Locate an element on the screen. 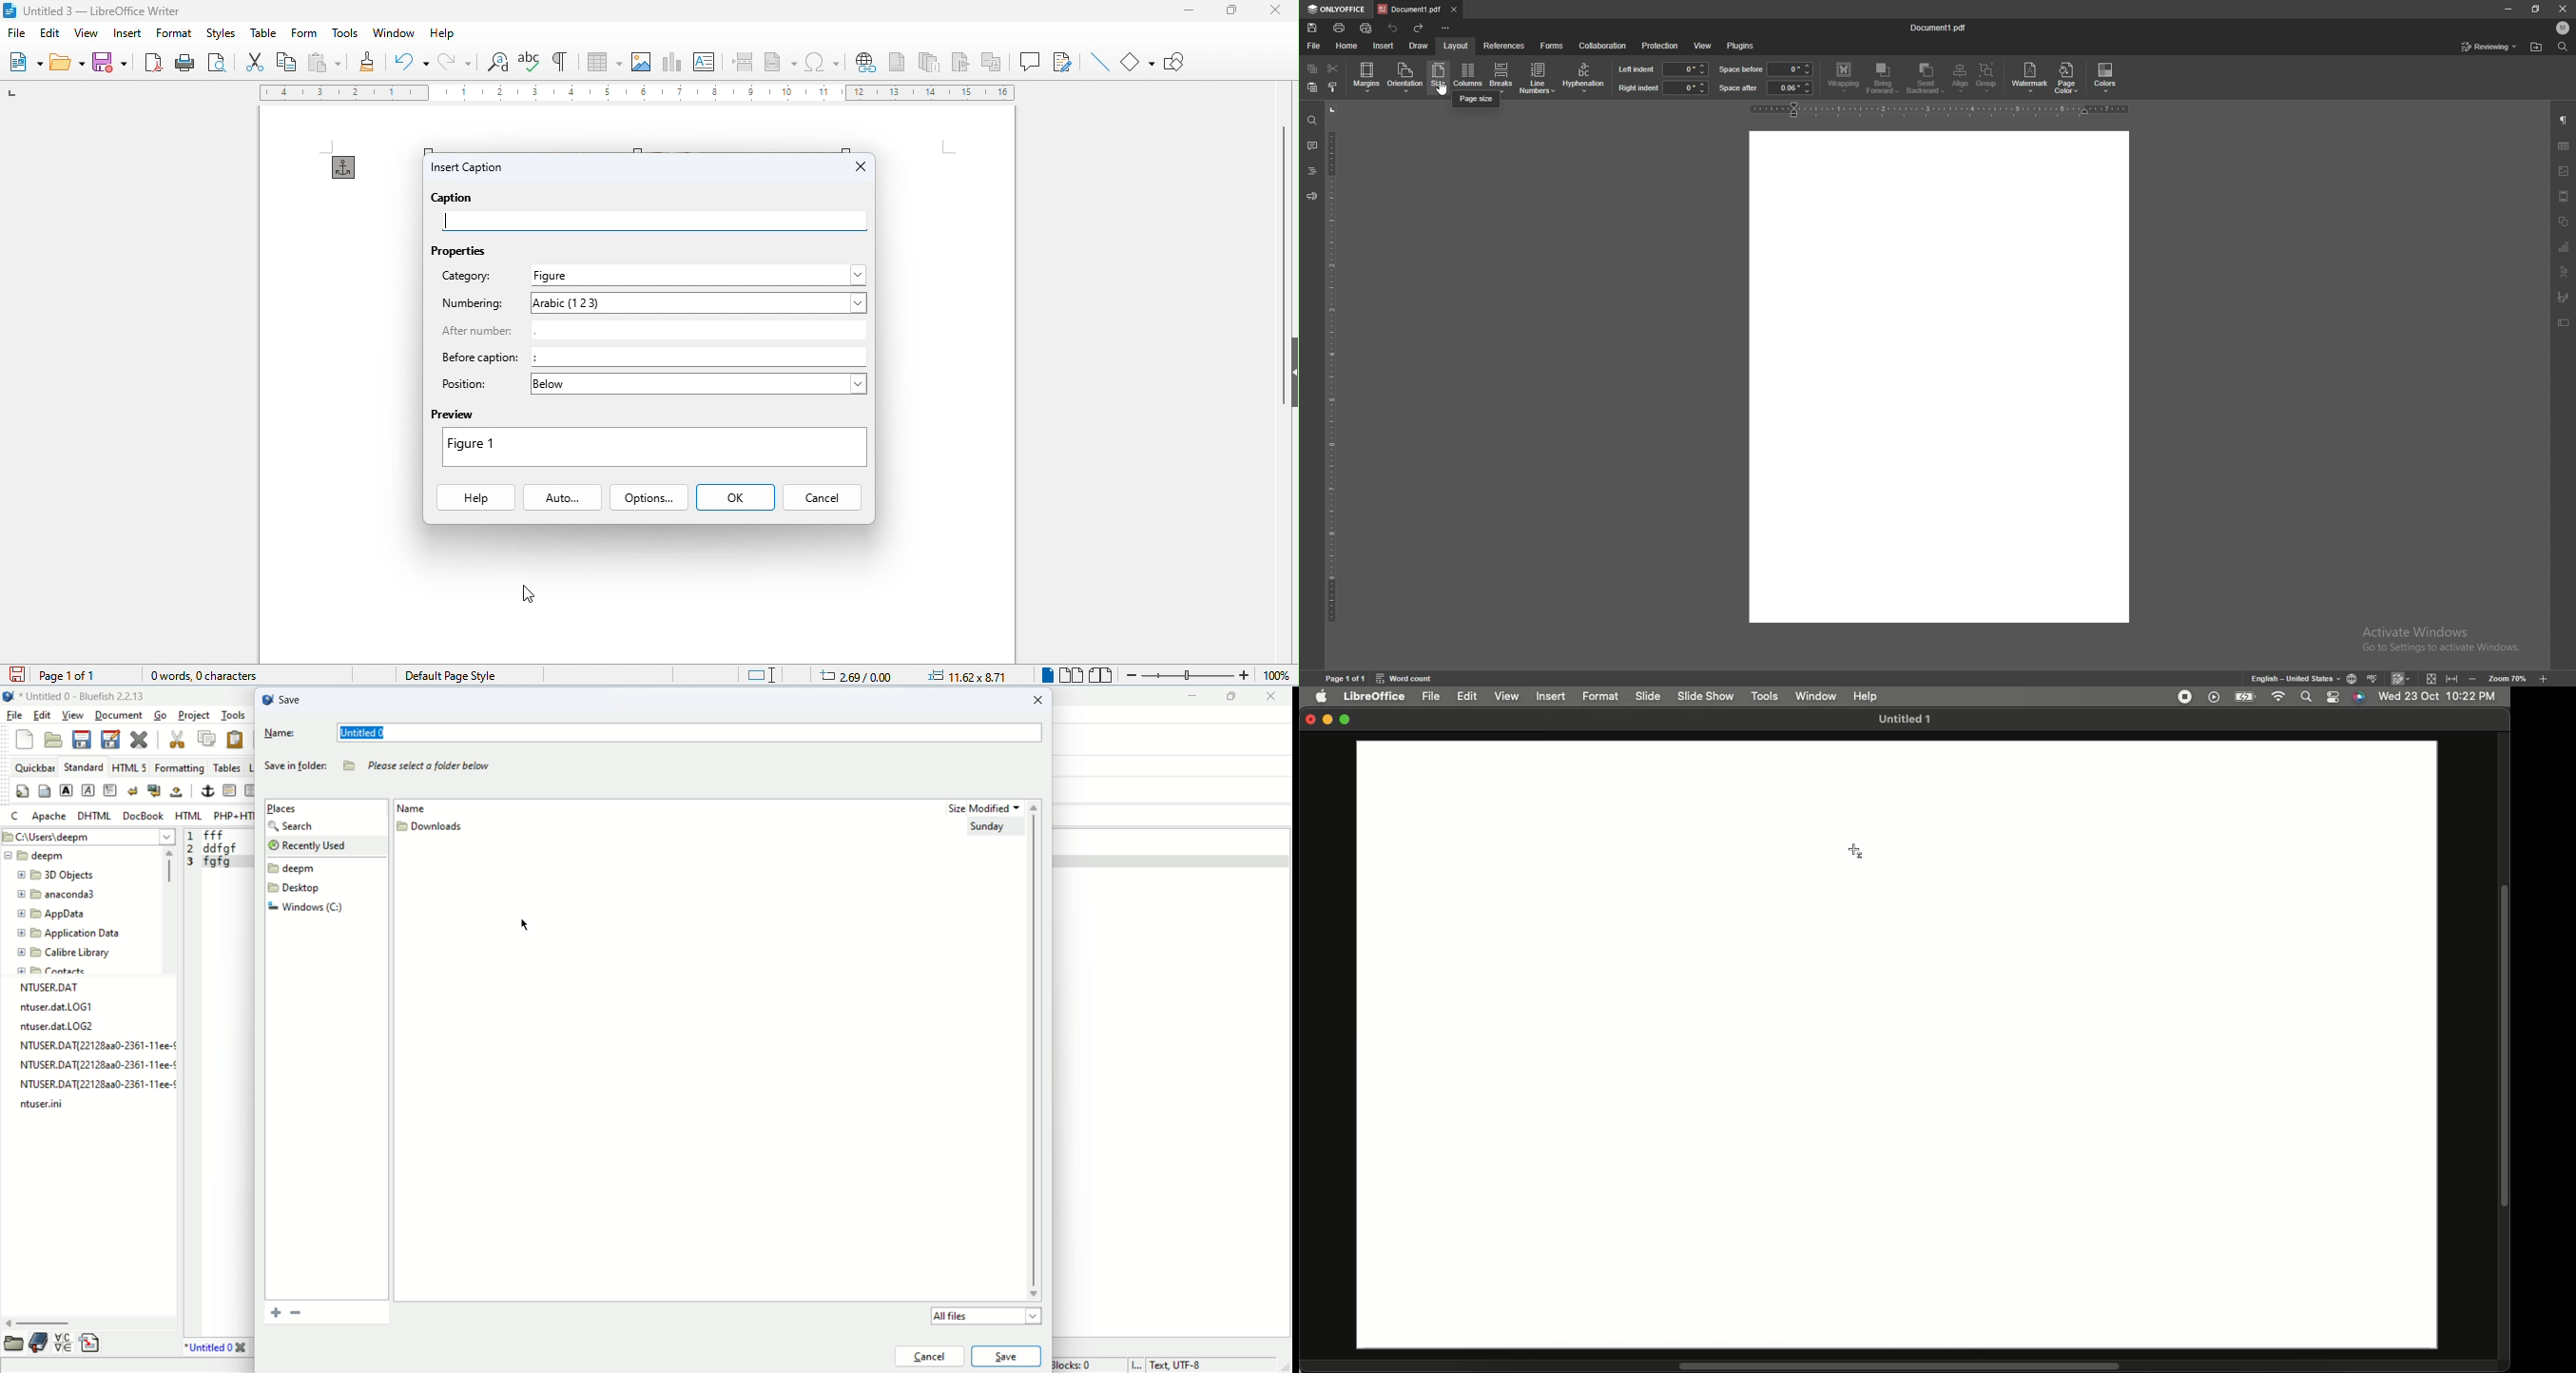 Image resolution: width=2576 pixels, height=1400 pixels. redo is located at coordinates (1419, 29).